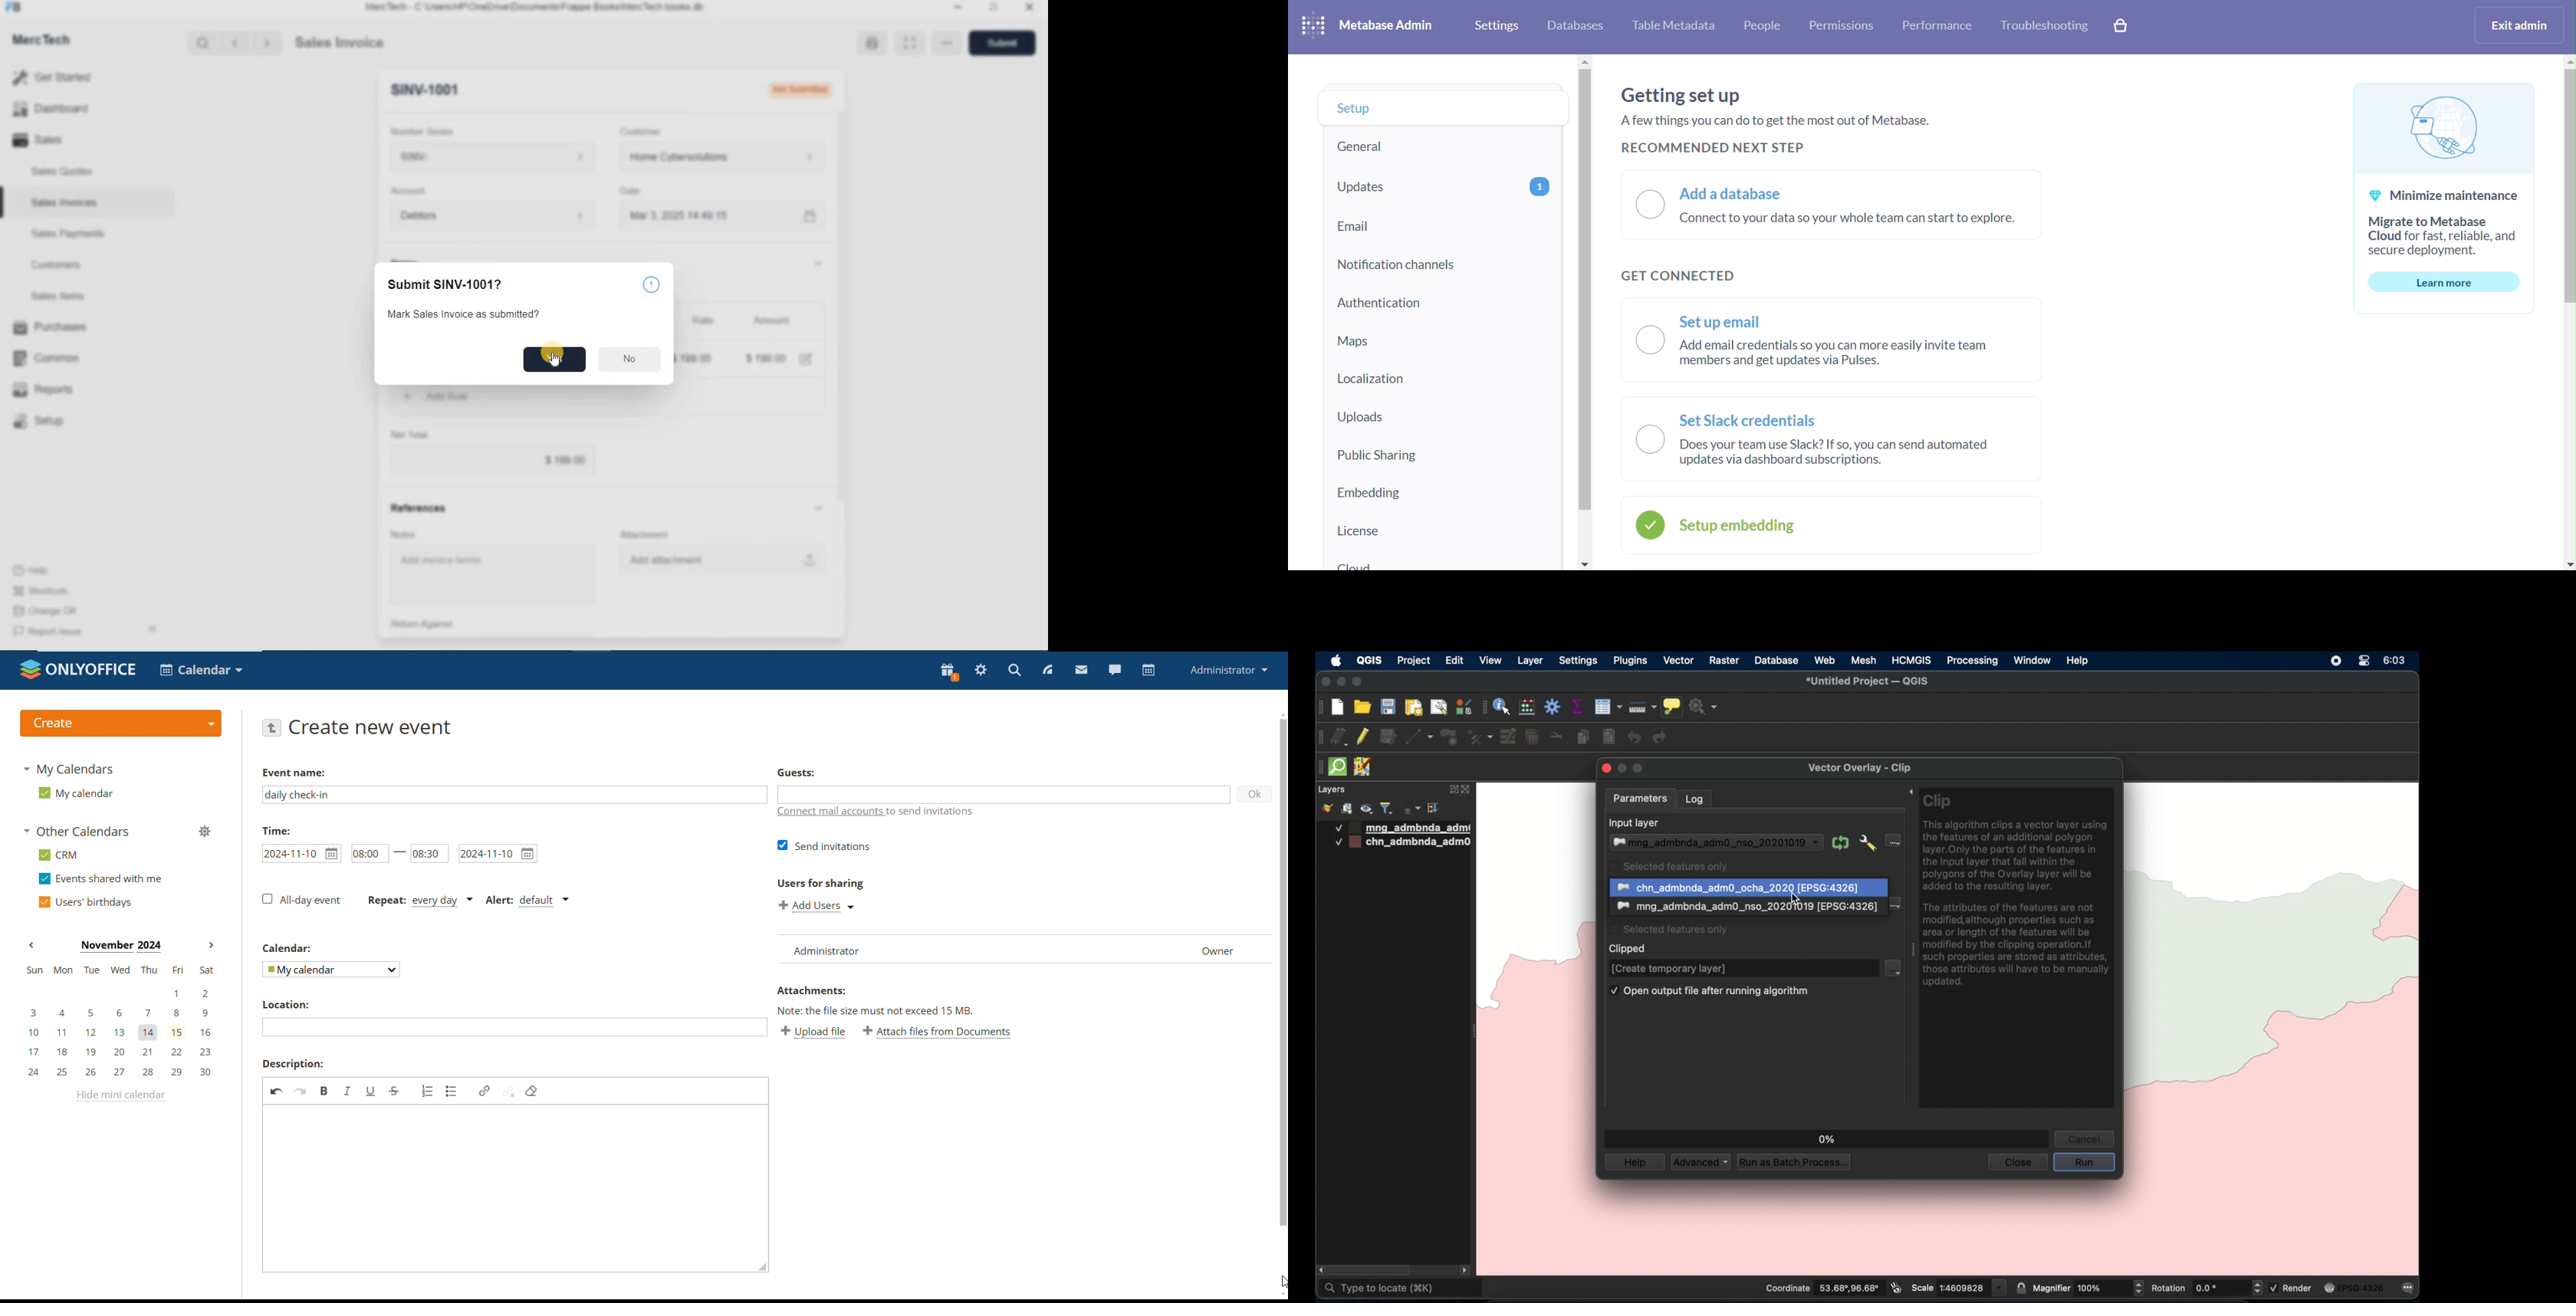 The width and height of the screenshot is (2576, 1316). Describe the element at coordinates (1314, 26) in the screenshot. I see `logo` at that location.